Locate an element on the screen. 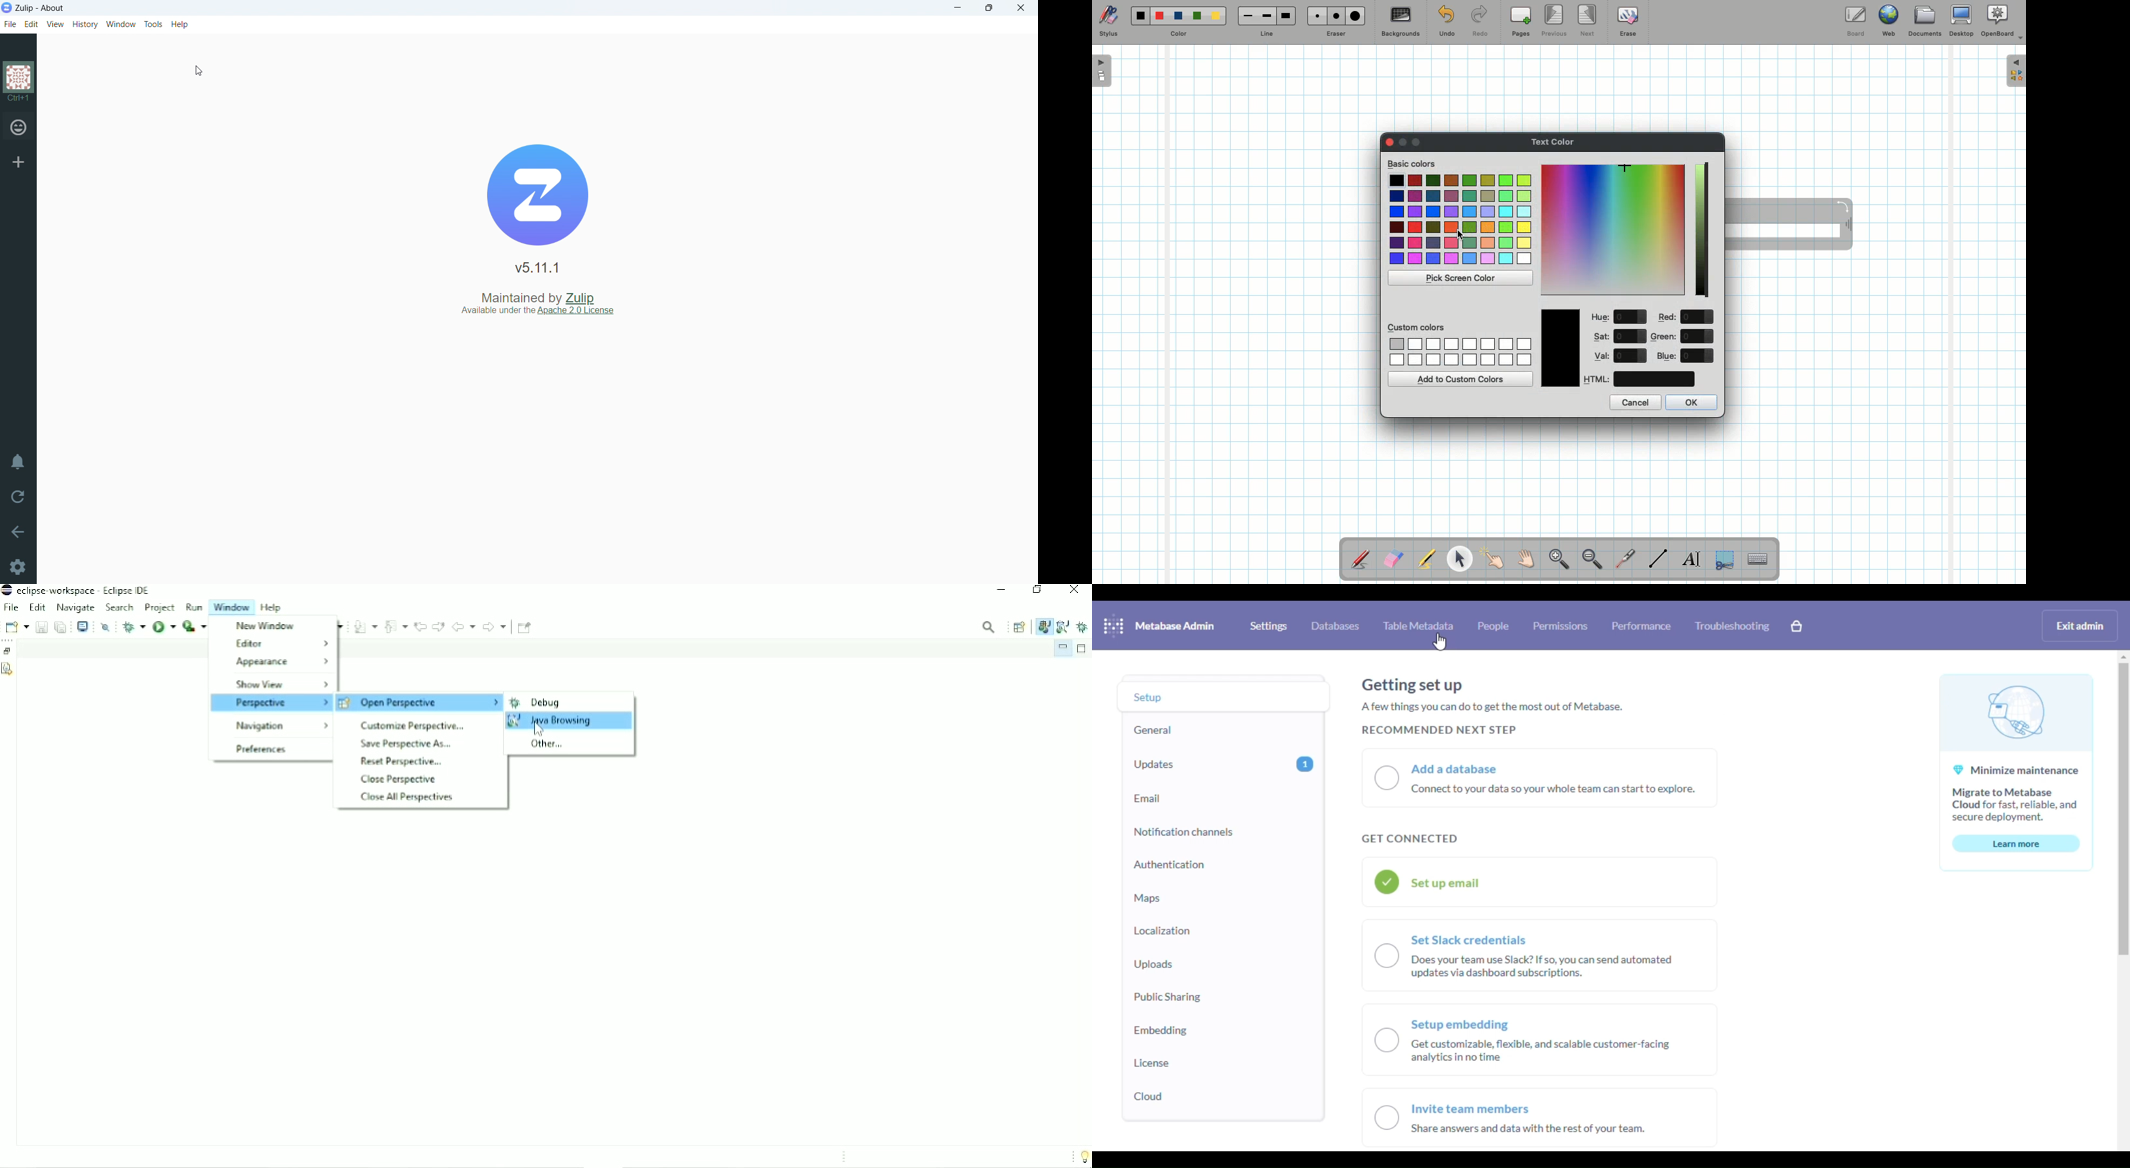 The width and height of the screenshot is (2156, 1176). go back is located at coordinates (18, 532).